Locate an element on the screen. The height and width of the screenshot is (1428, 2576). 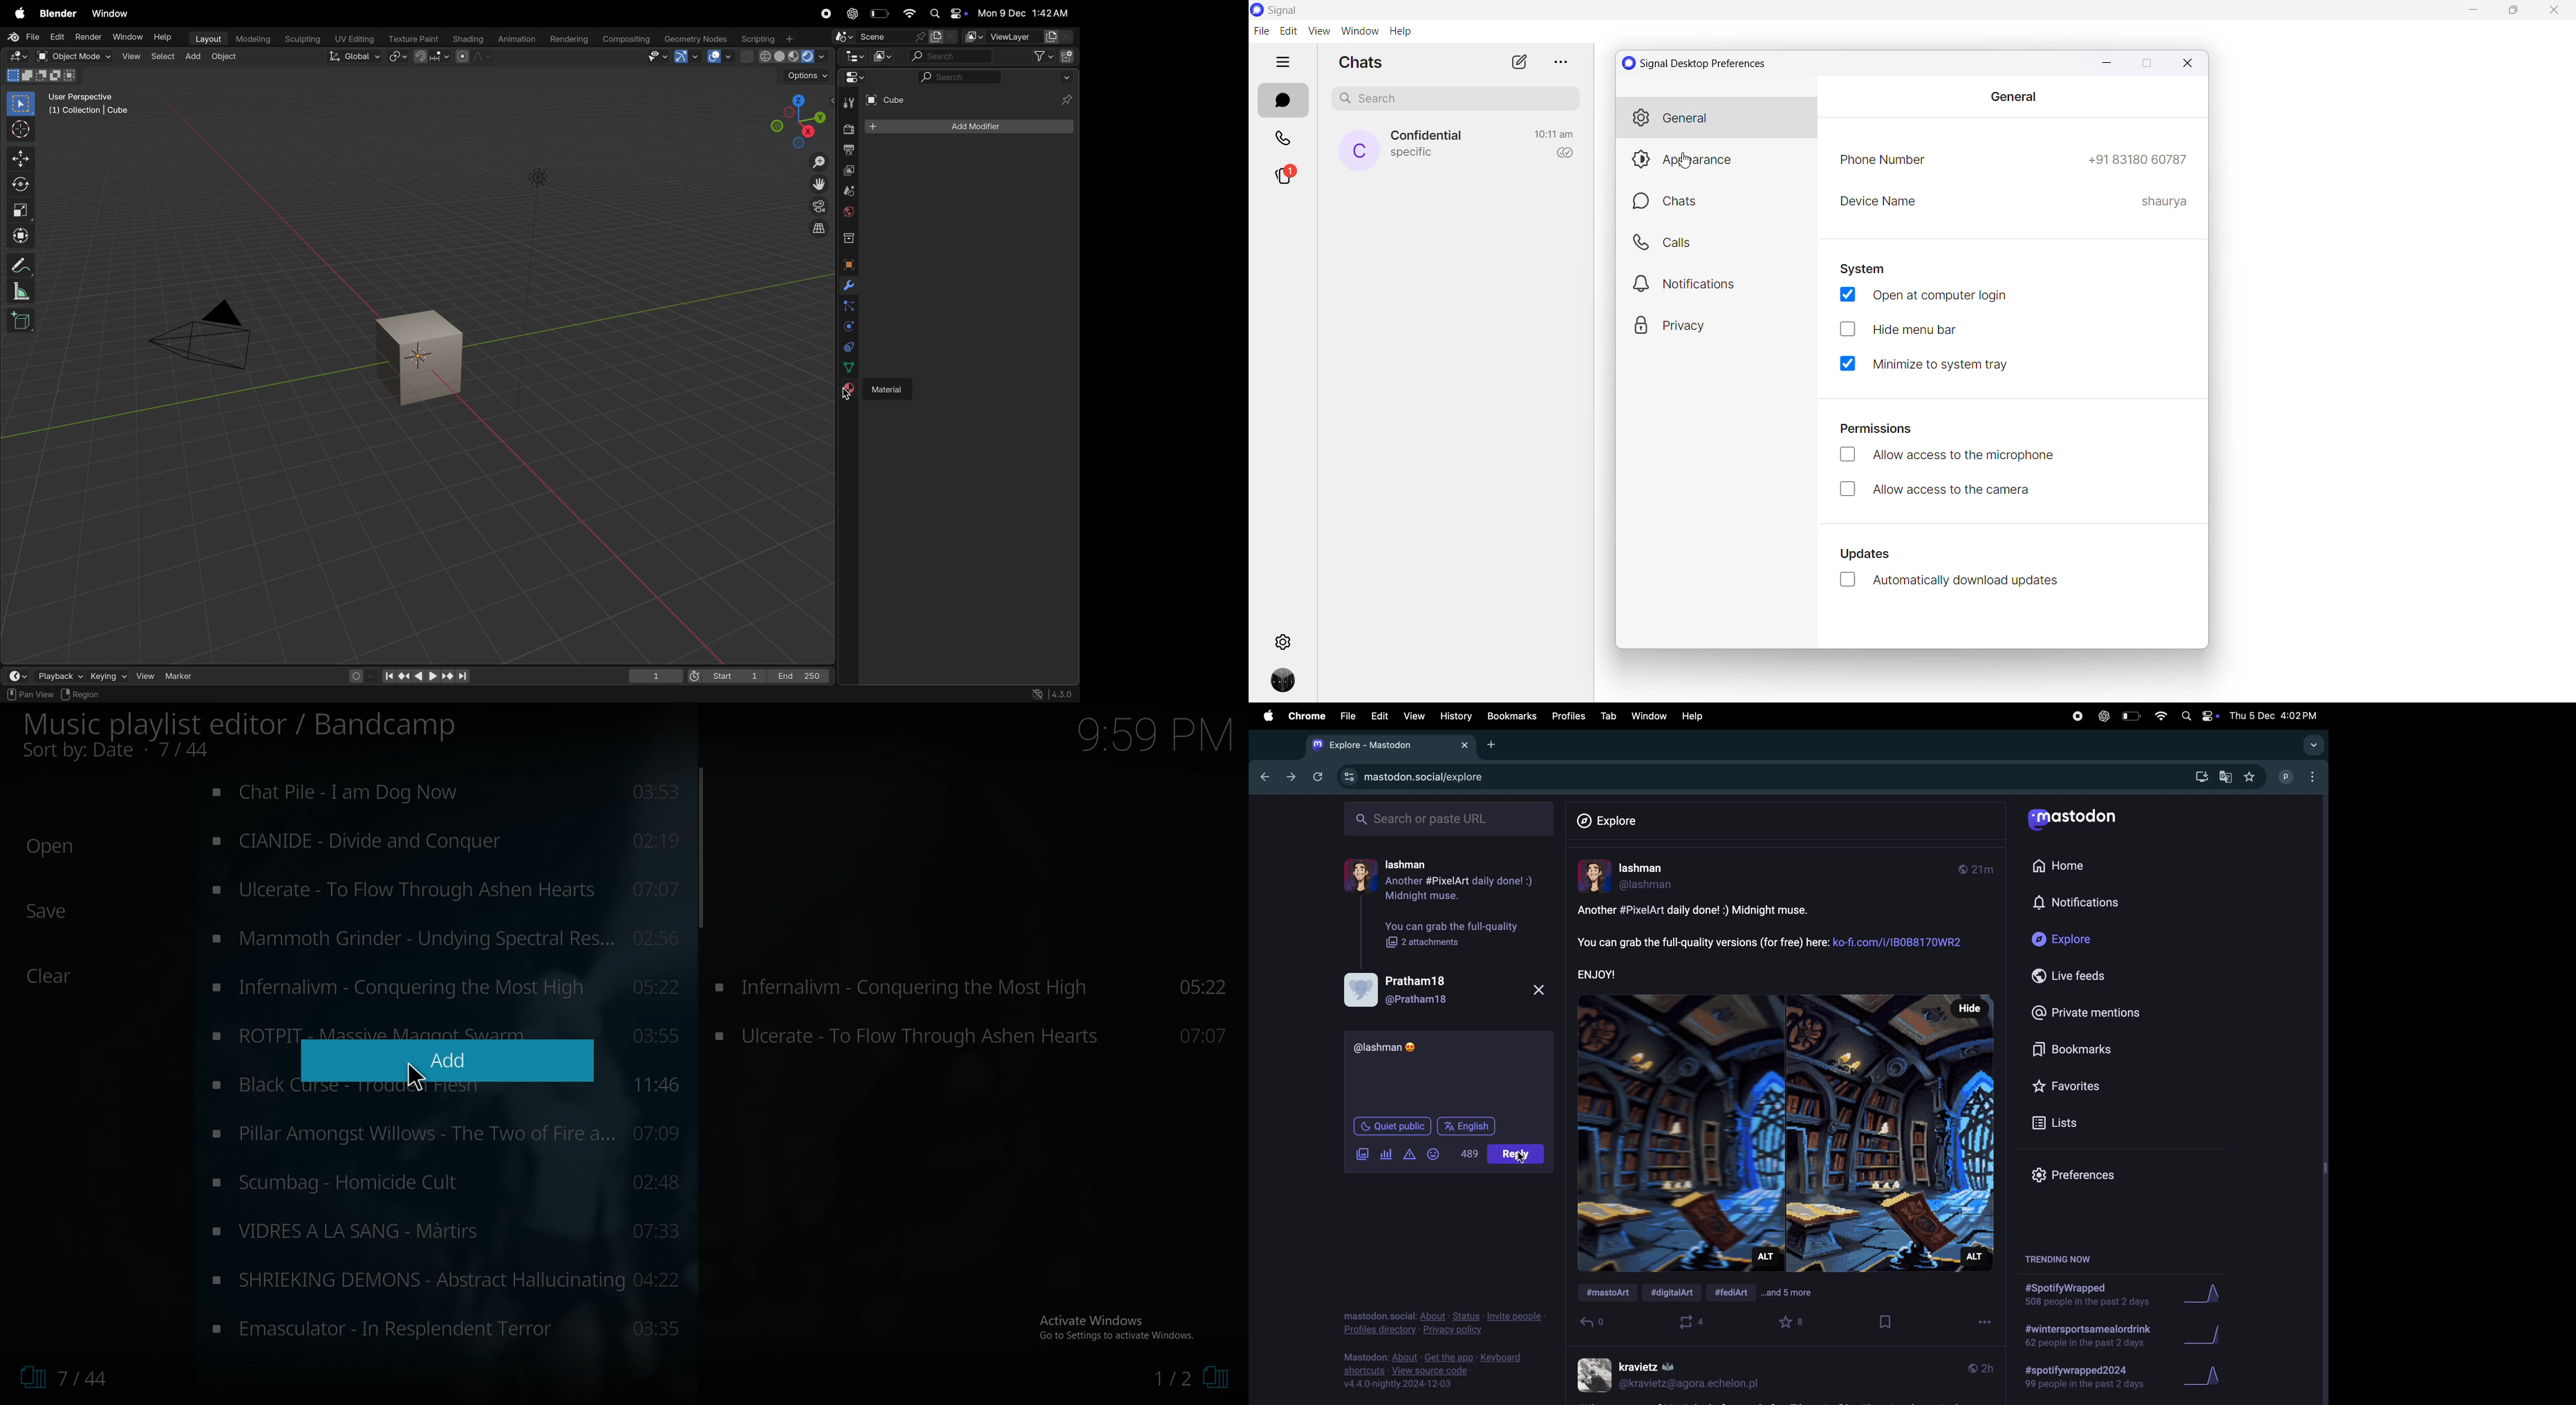
cube is located at coordinates (422, 358).